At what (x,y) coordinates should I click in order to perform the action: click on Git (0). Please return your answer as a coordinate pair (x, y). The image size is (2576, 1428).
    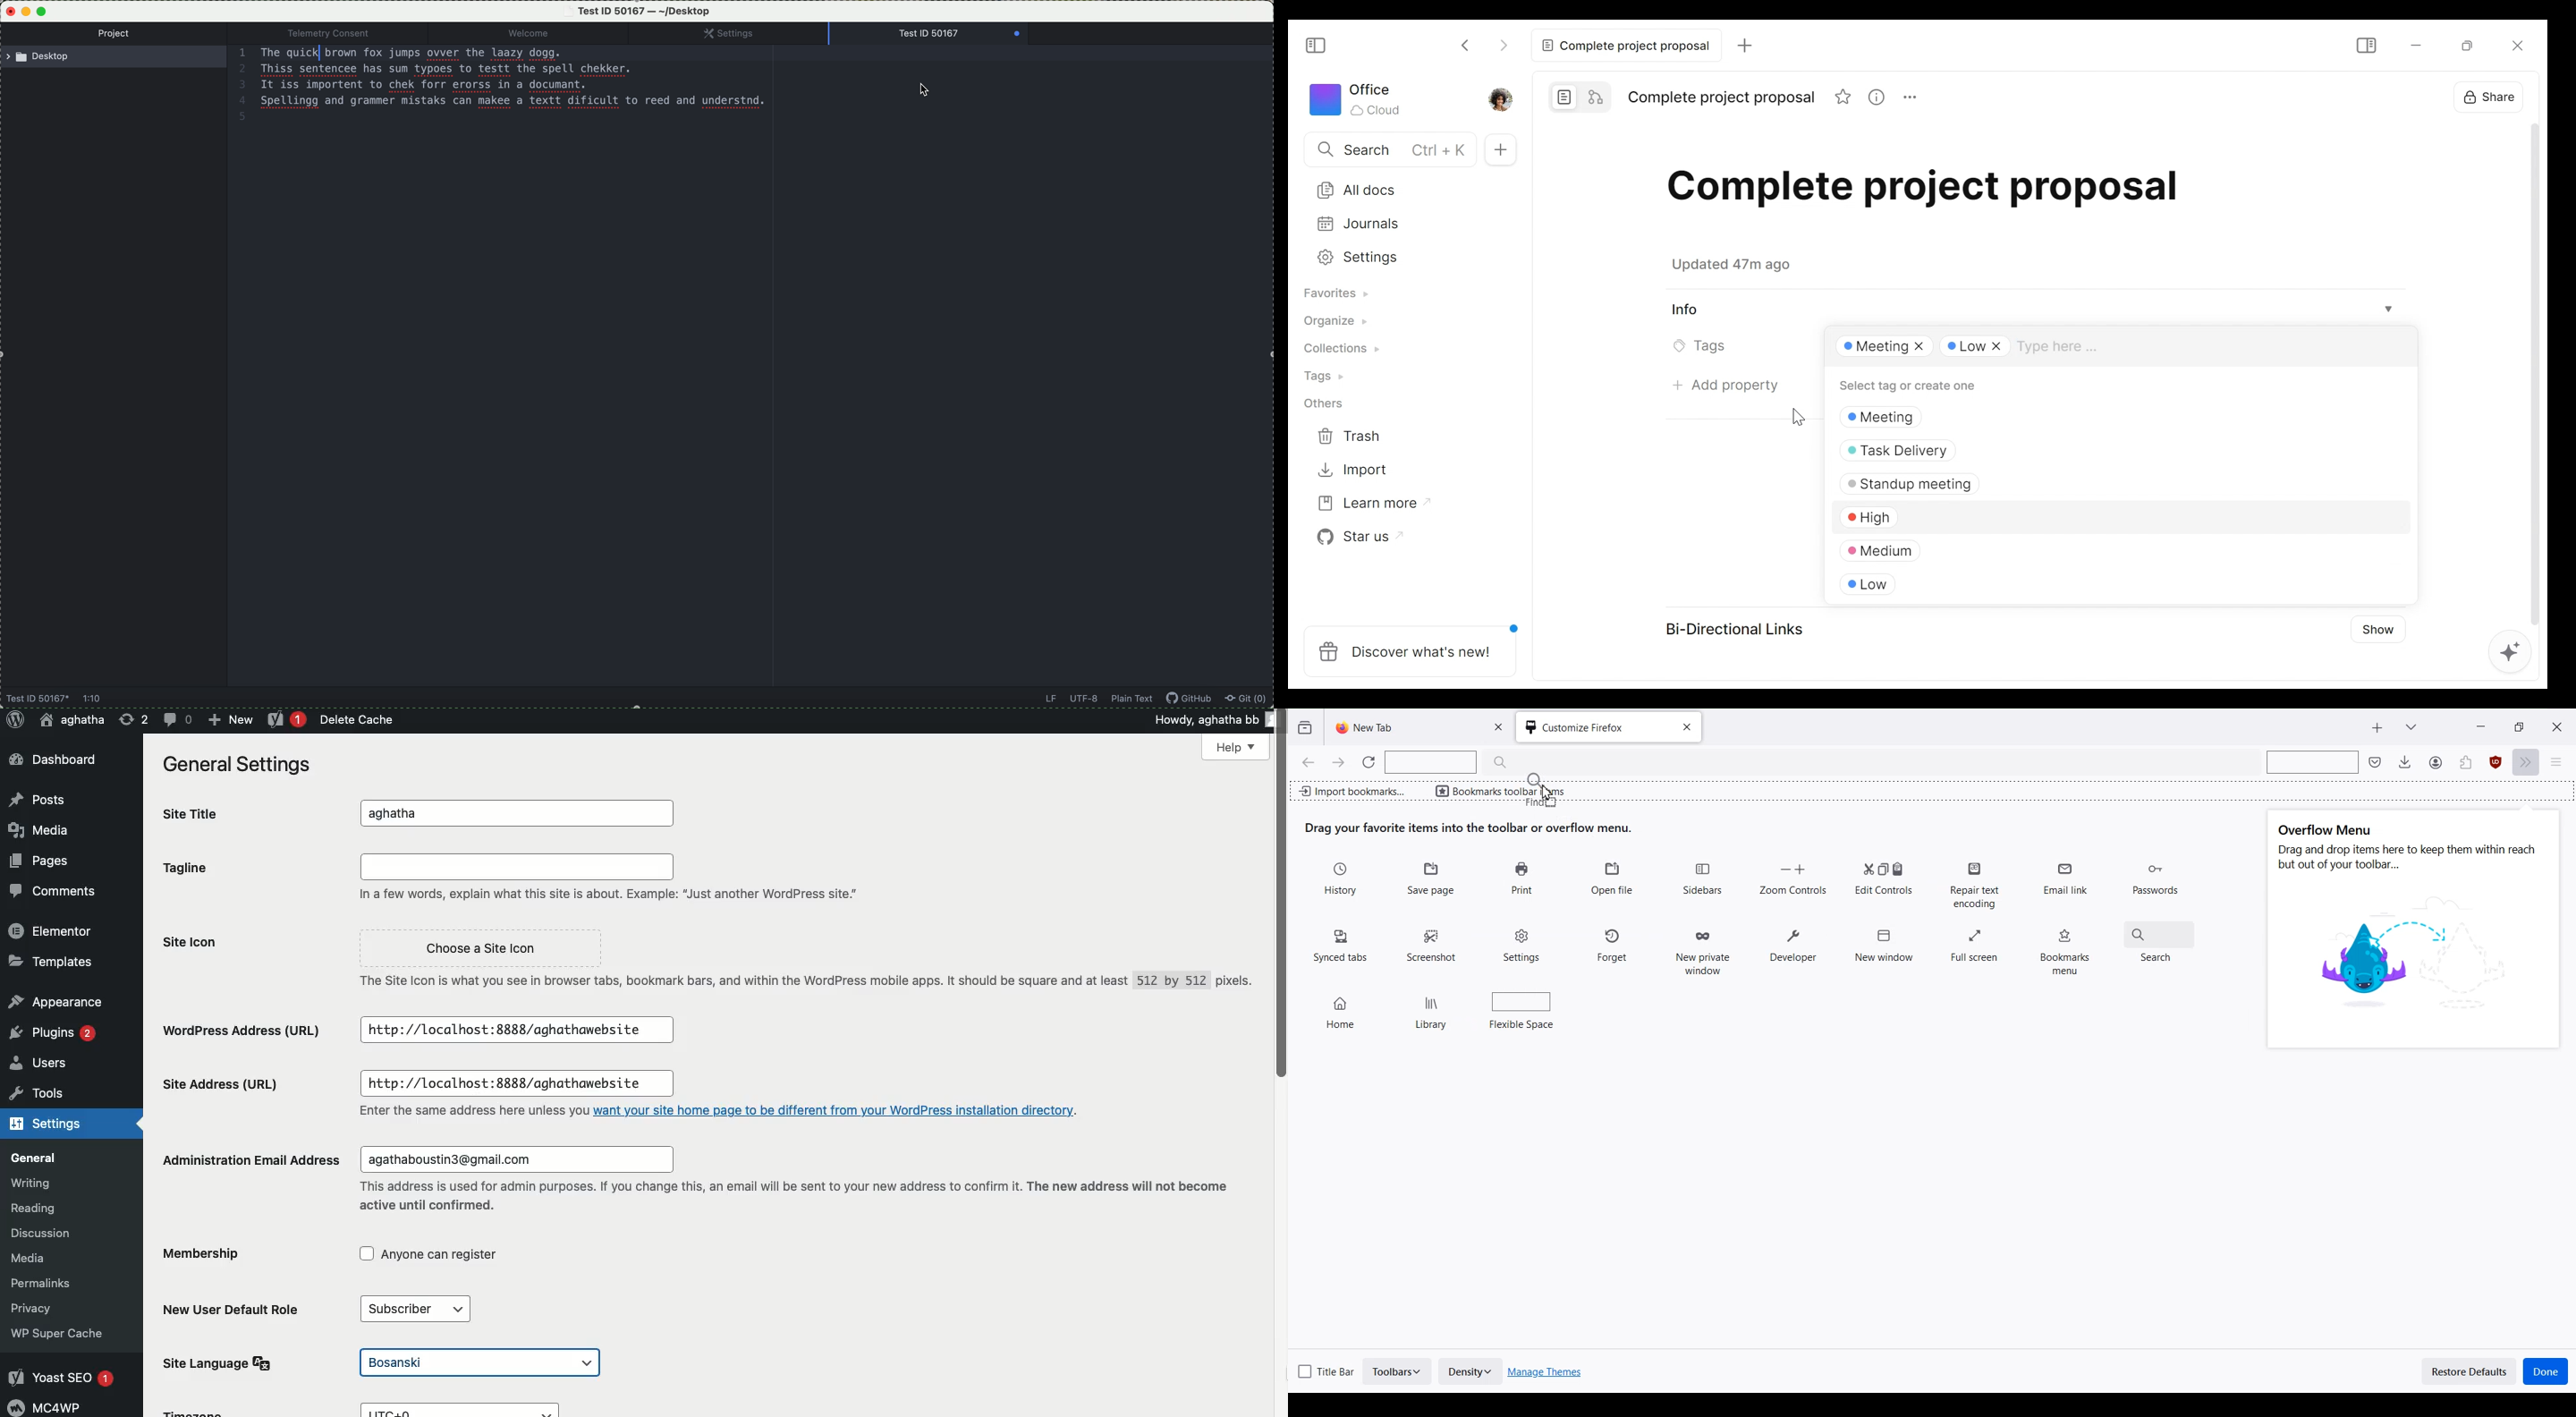
    Looking at the image, I should click on (1250, 699).